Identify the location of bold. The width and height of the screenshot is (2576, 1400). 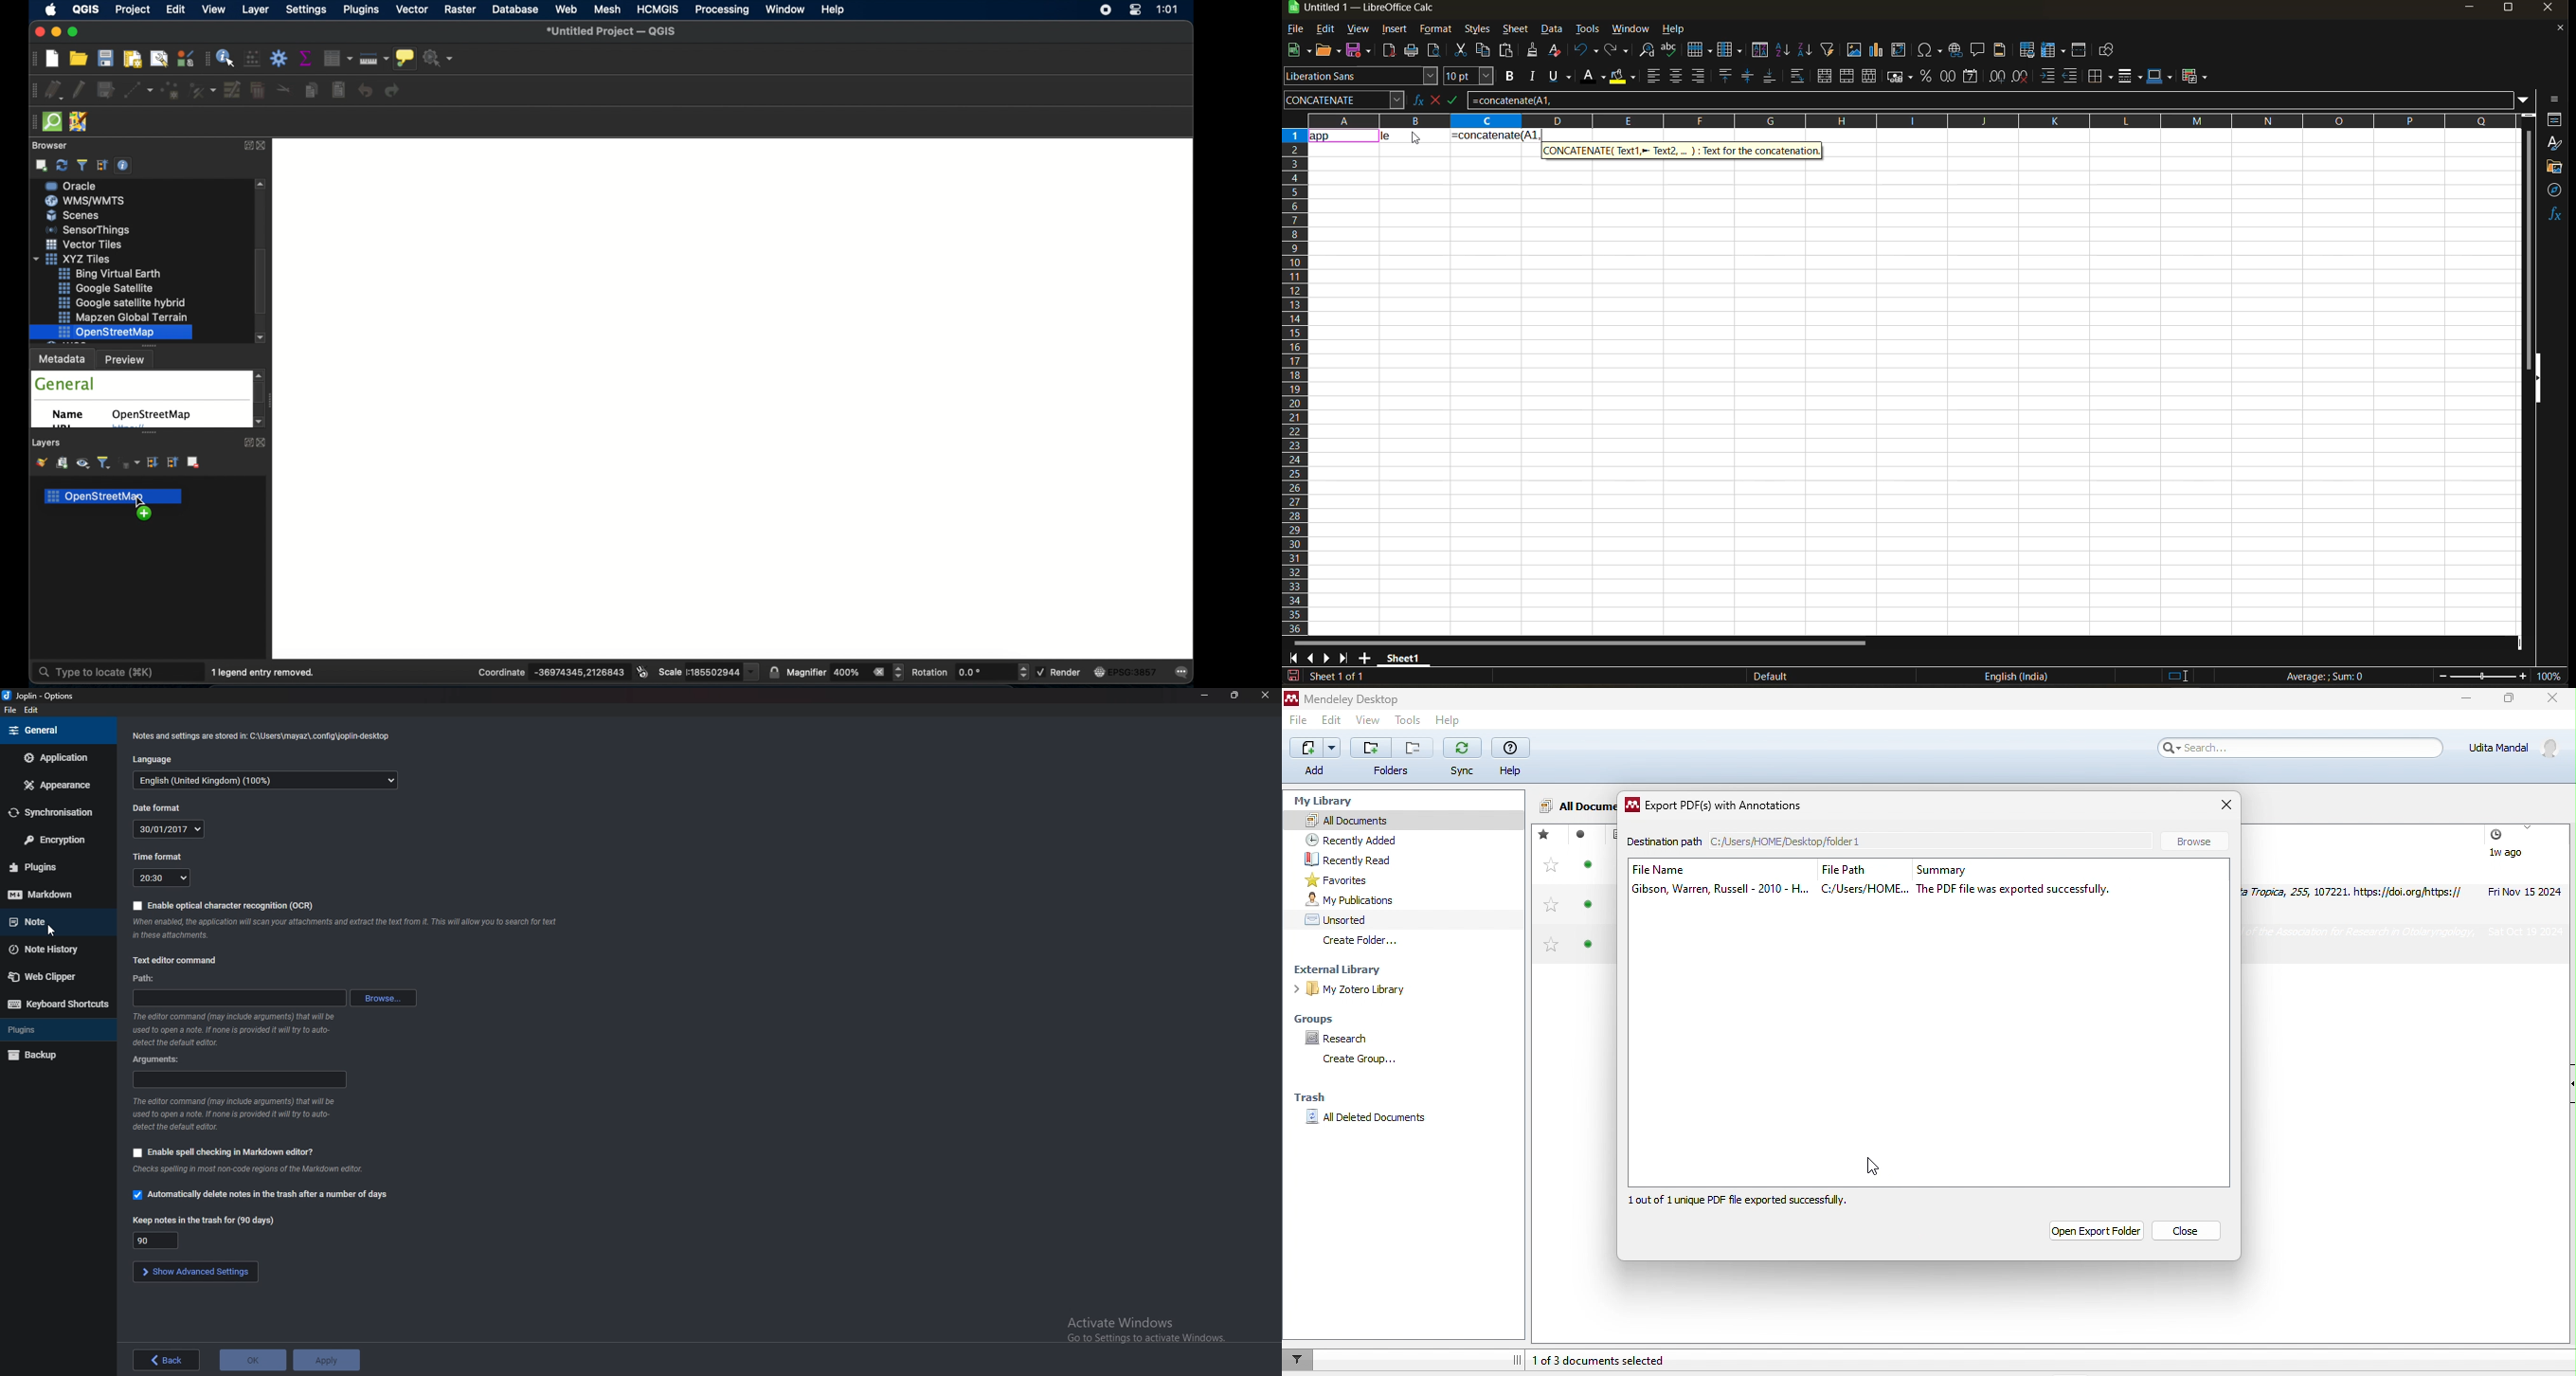
(1508, 76).